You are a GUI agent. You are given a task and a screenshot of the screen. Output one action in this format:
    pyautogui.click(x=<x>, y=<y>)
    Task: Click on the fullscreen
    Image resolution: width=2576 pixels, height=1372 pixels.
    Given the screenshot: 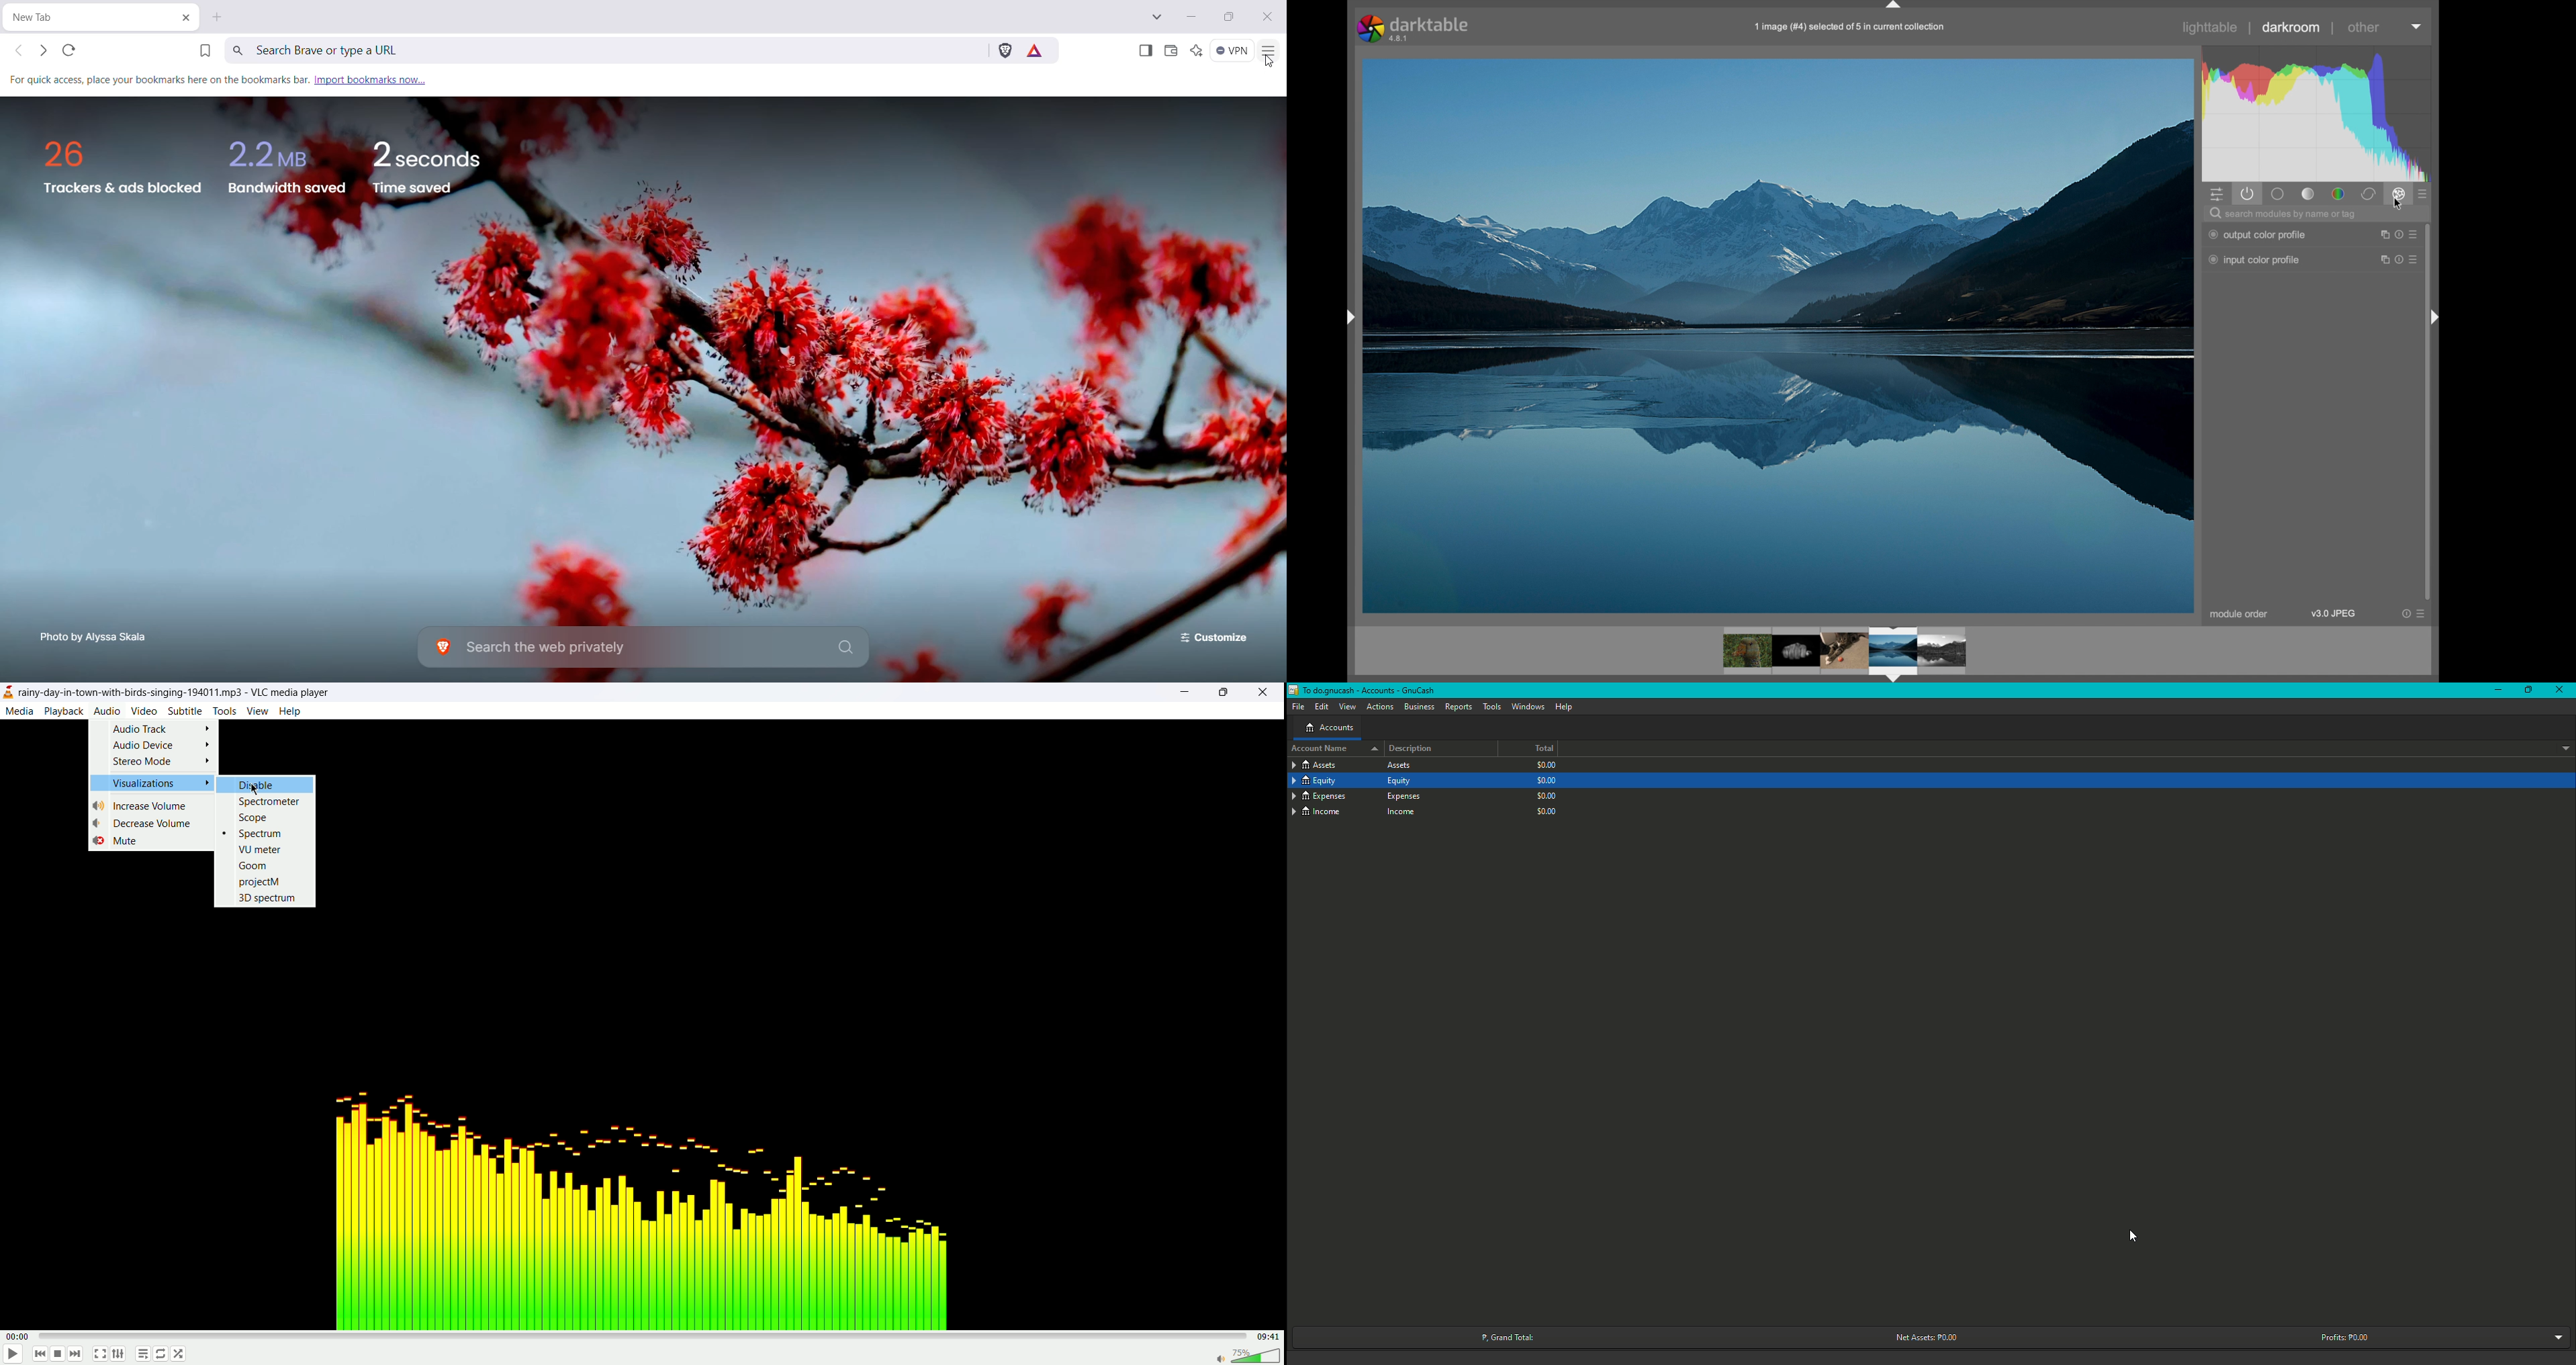 What is the action you would take?
    pyautogui.click(x=100, y=1355)
    